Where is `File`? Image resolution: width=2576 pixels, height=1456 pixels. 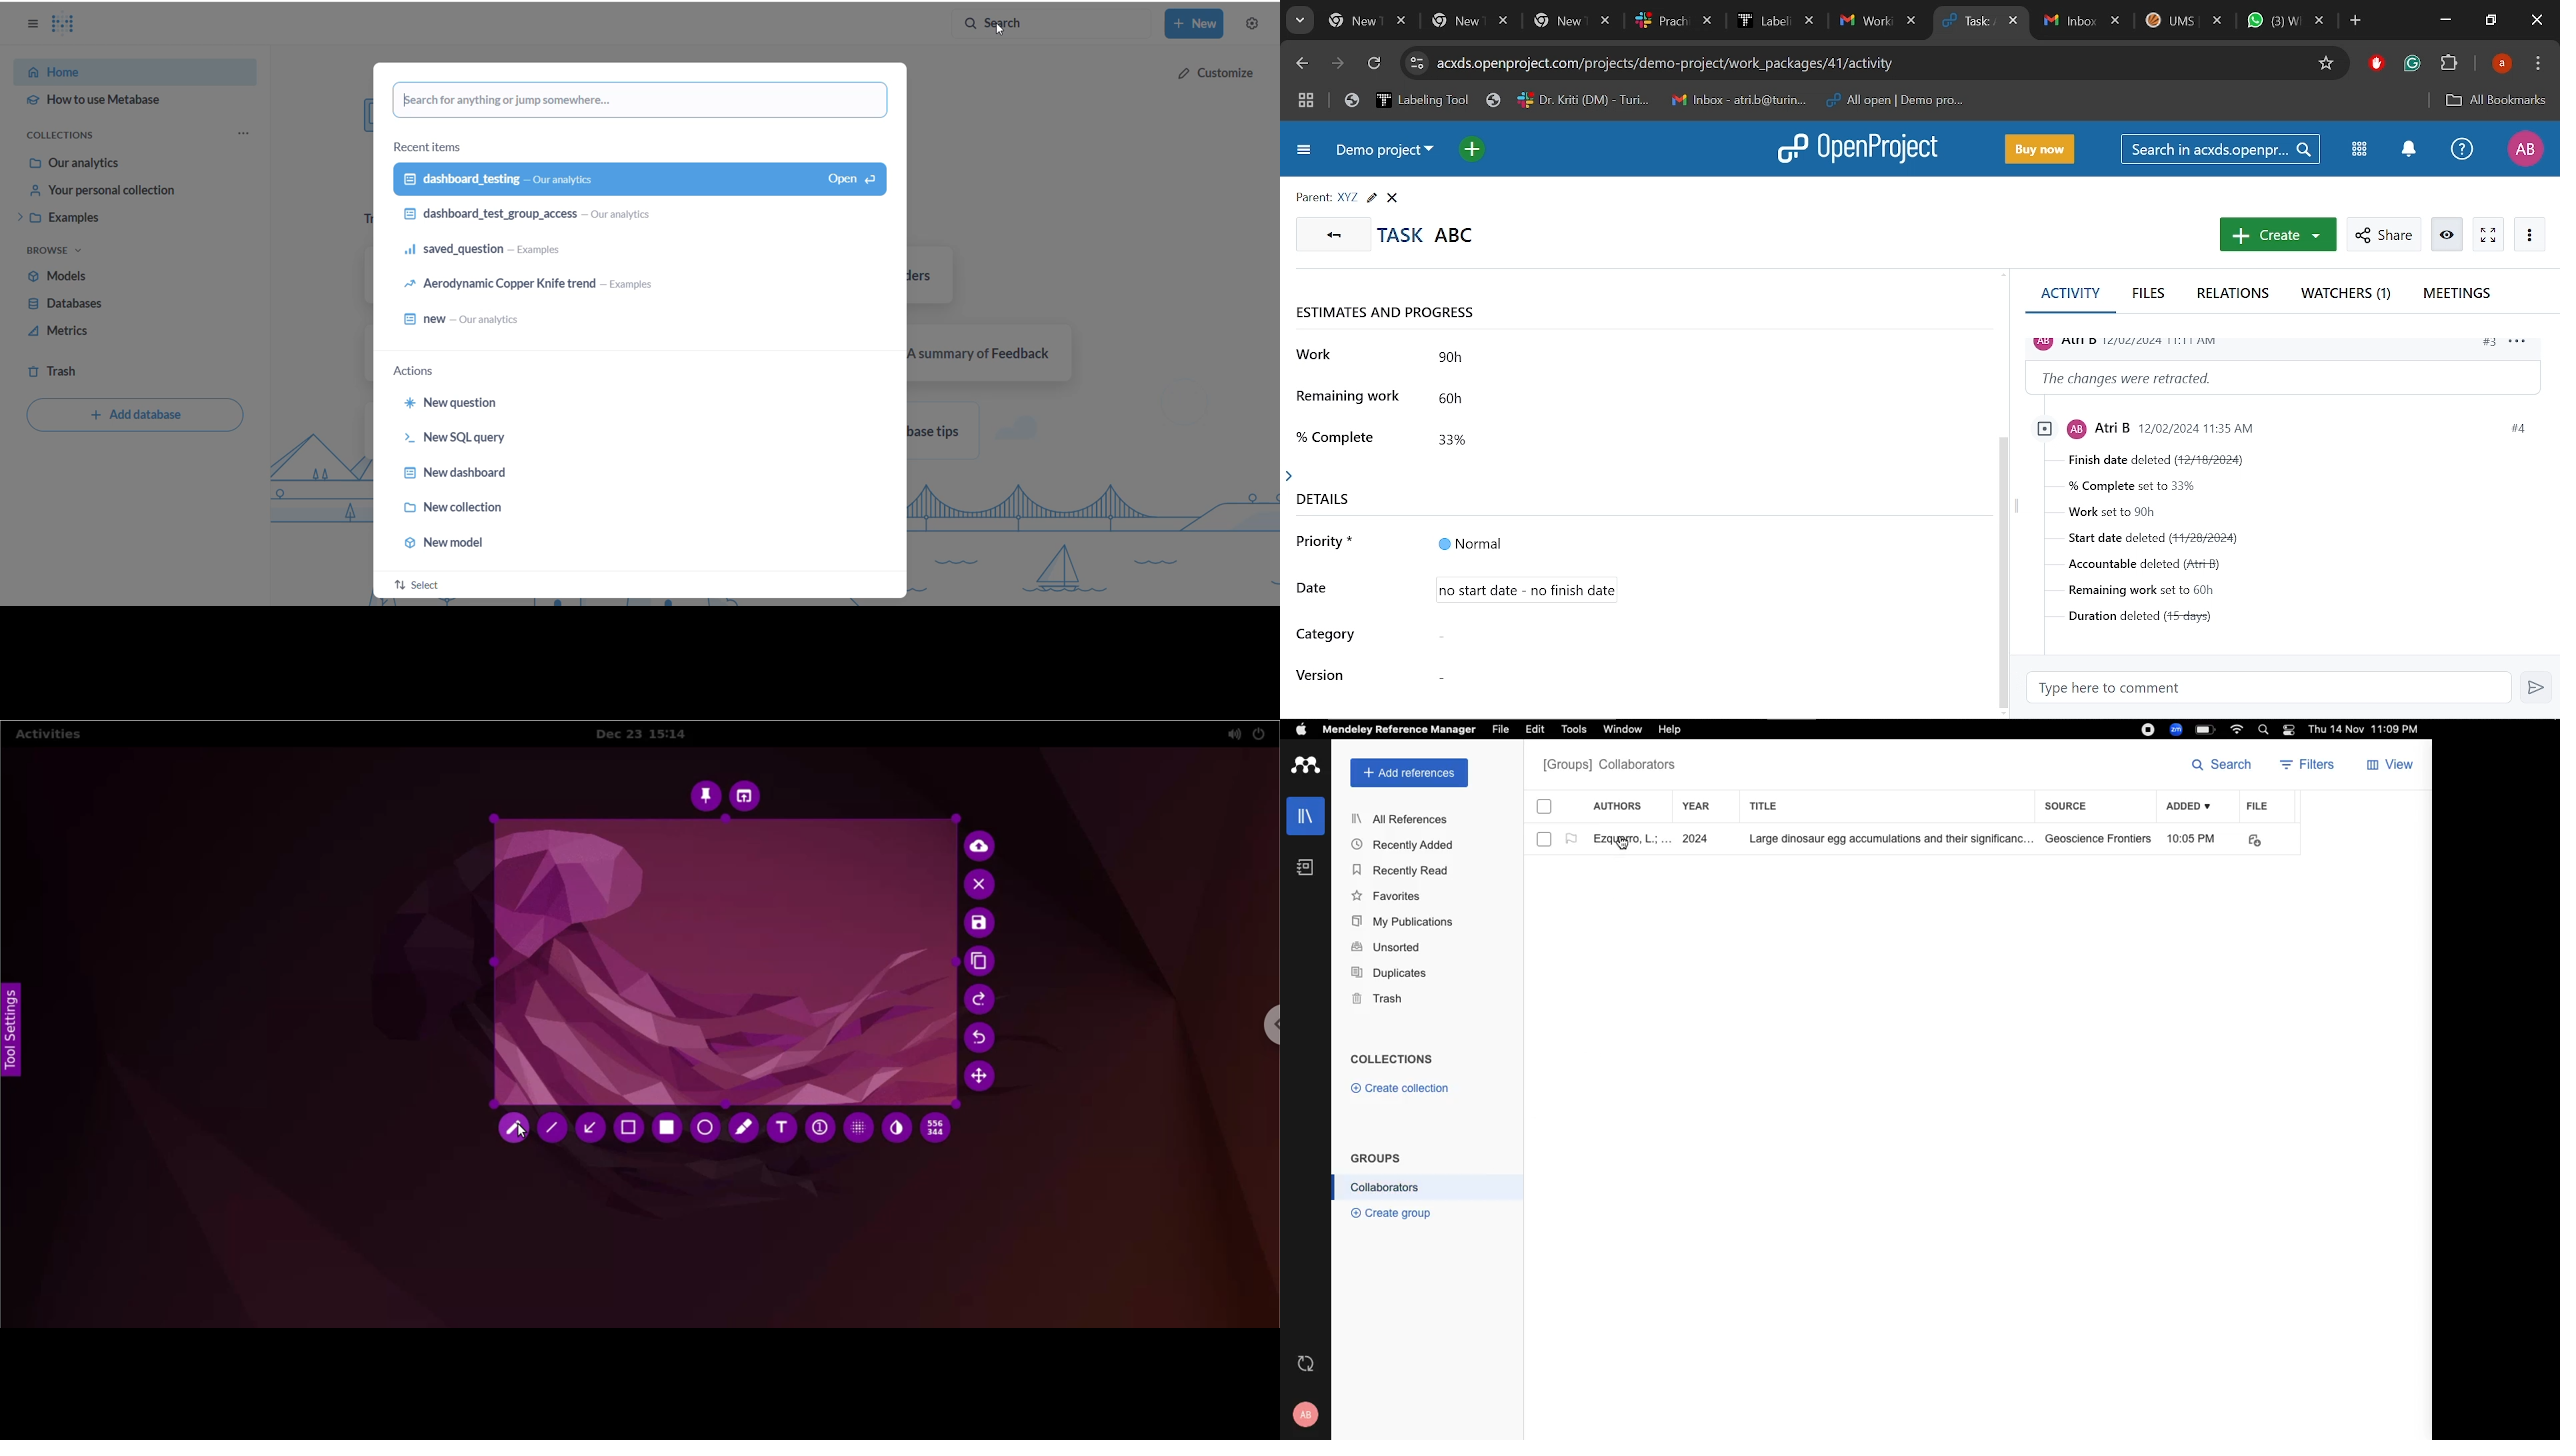
File is located at coordinates (1500, 728).